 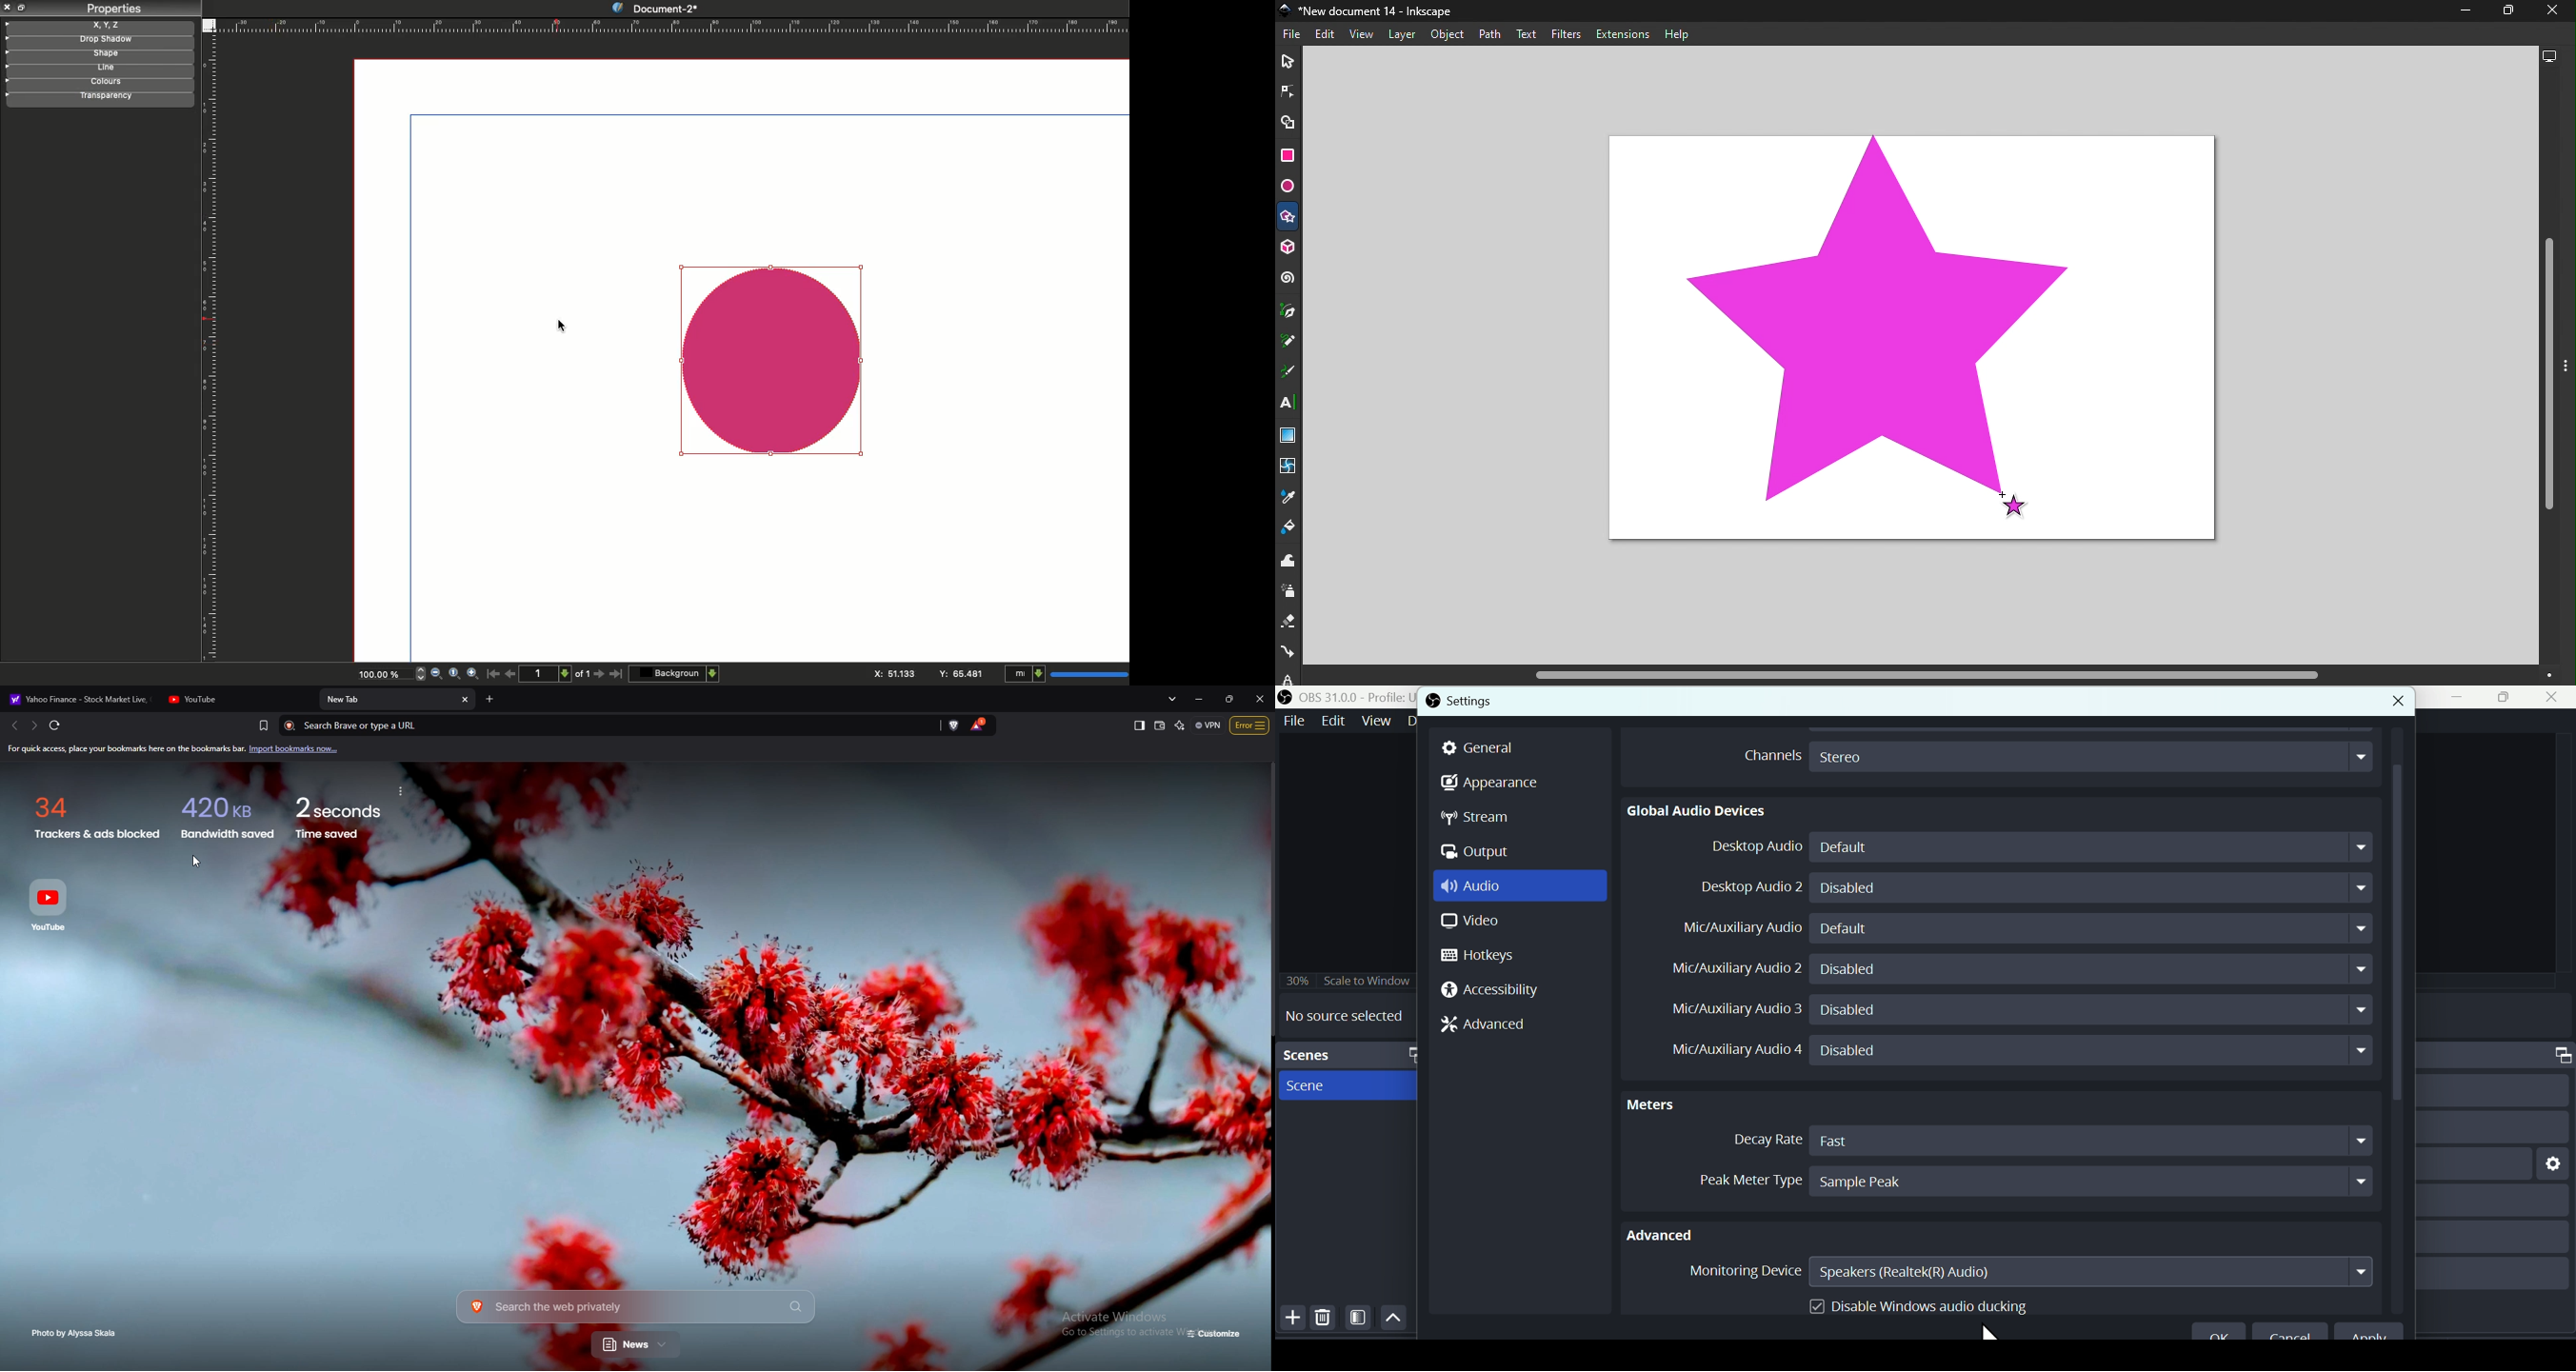 What do you see at coordinates (617, 675) in the screenshot?
I see `Last page` at bounding box center [617, 675].